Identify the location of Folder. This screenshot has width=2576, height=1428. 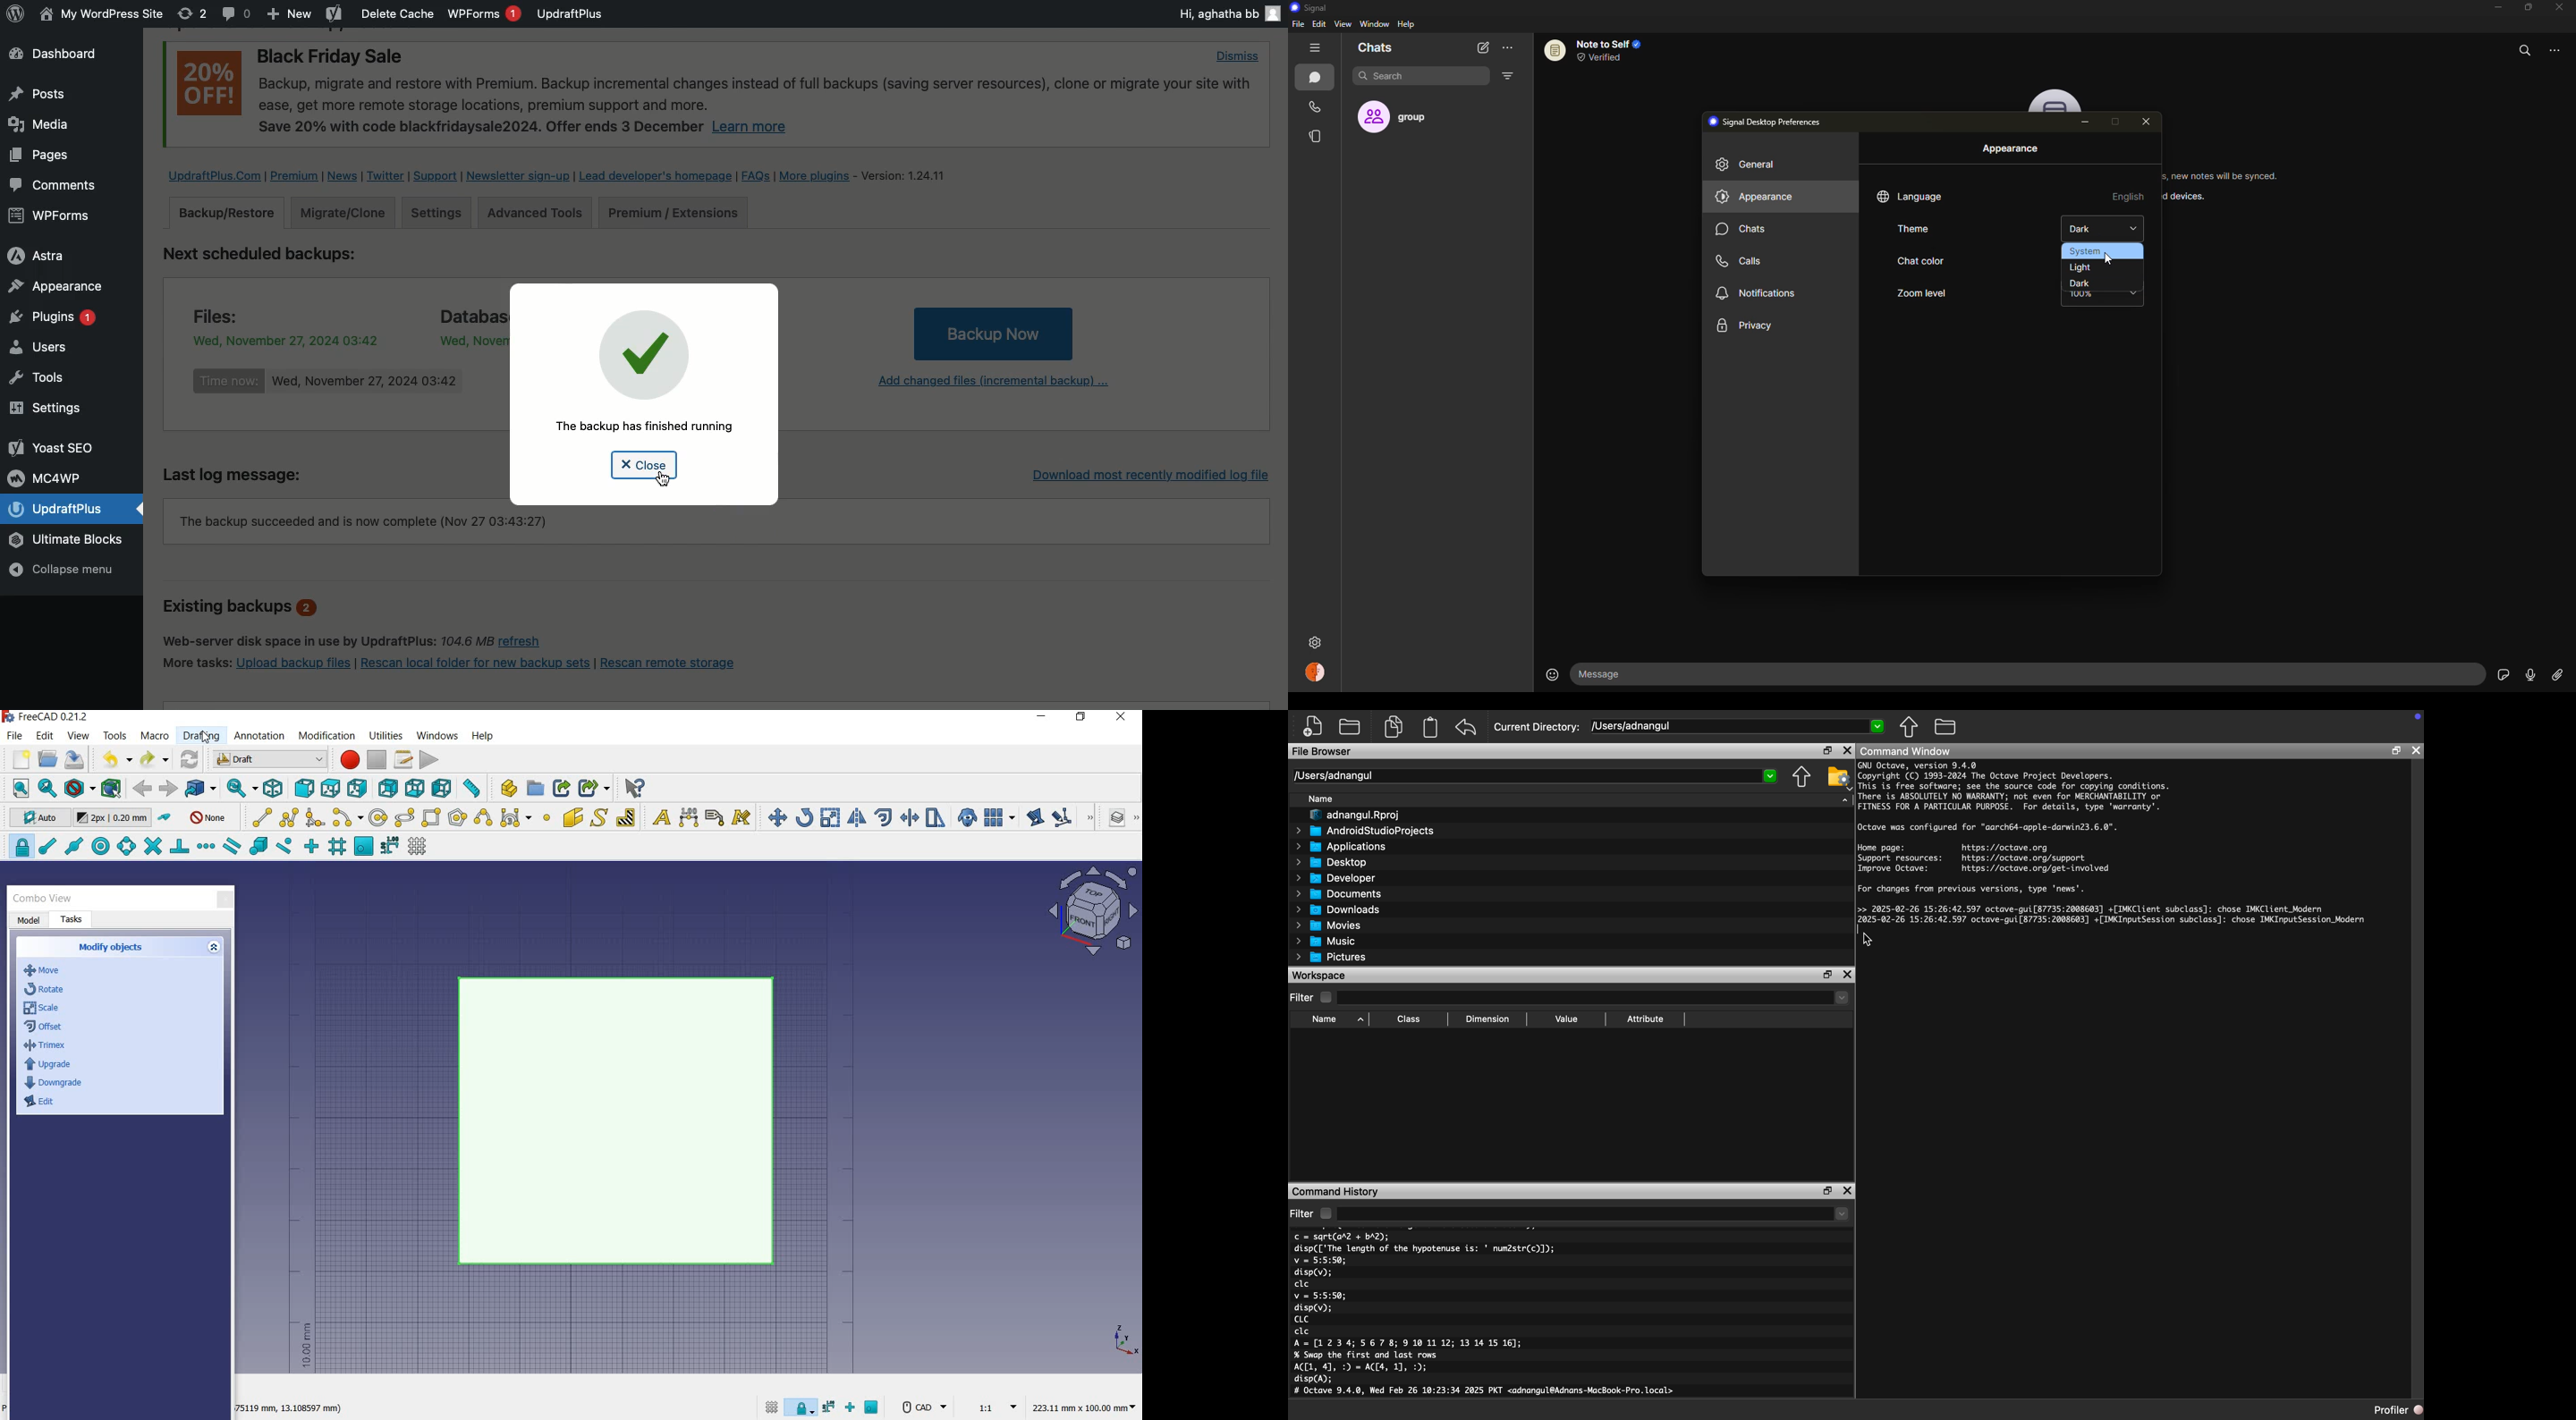
(1350, 726).